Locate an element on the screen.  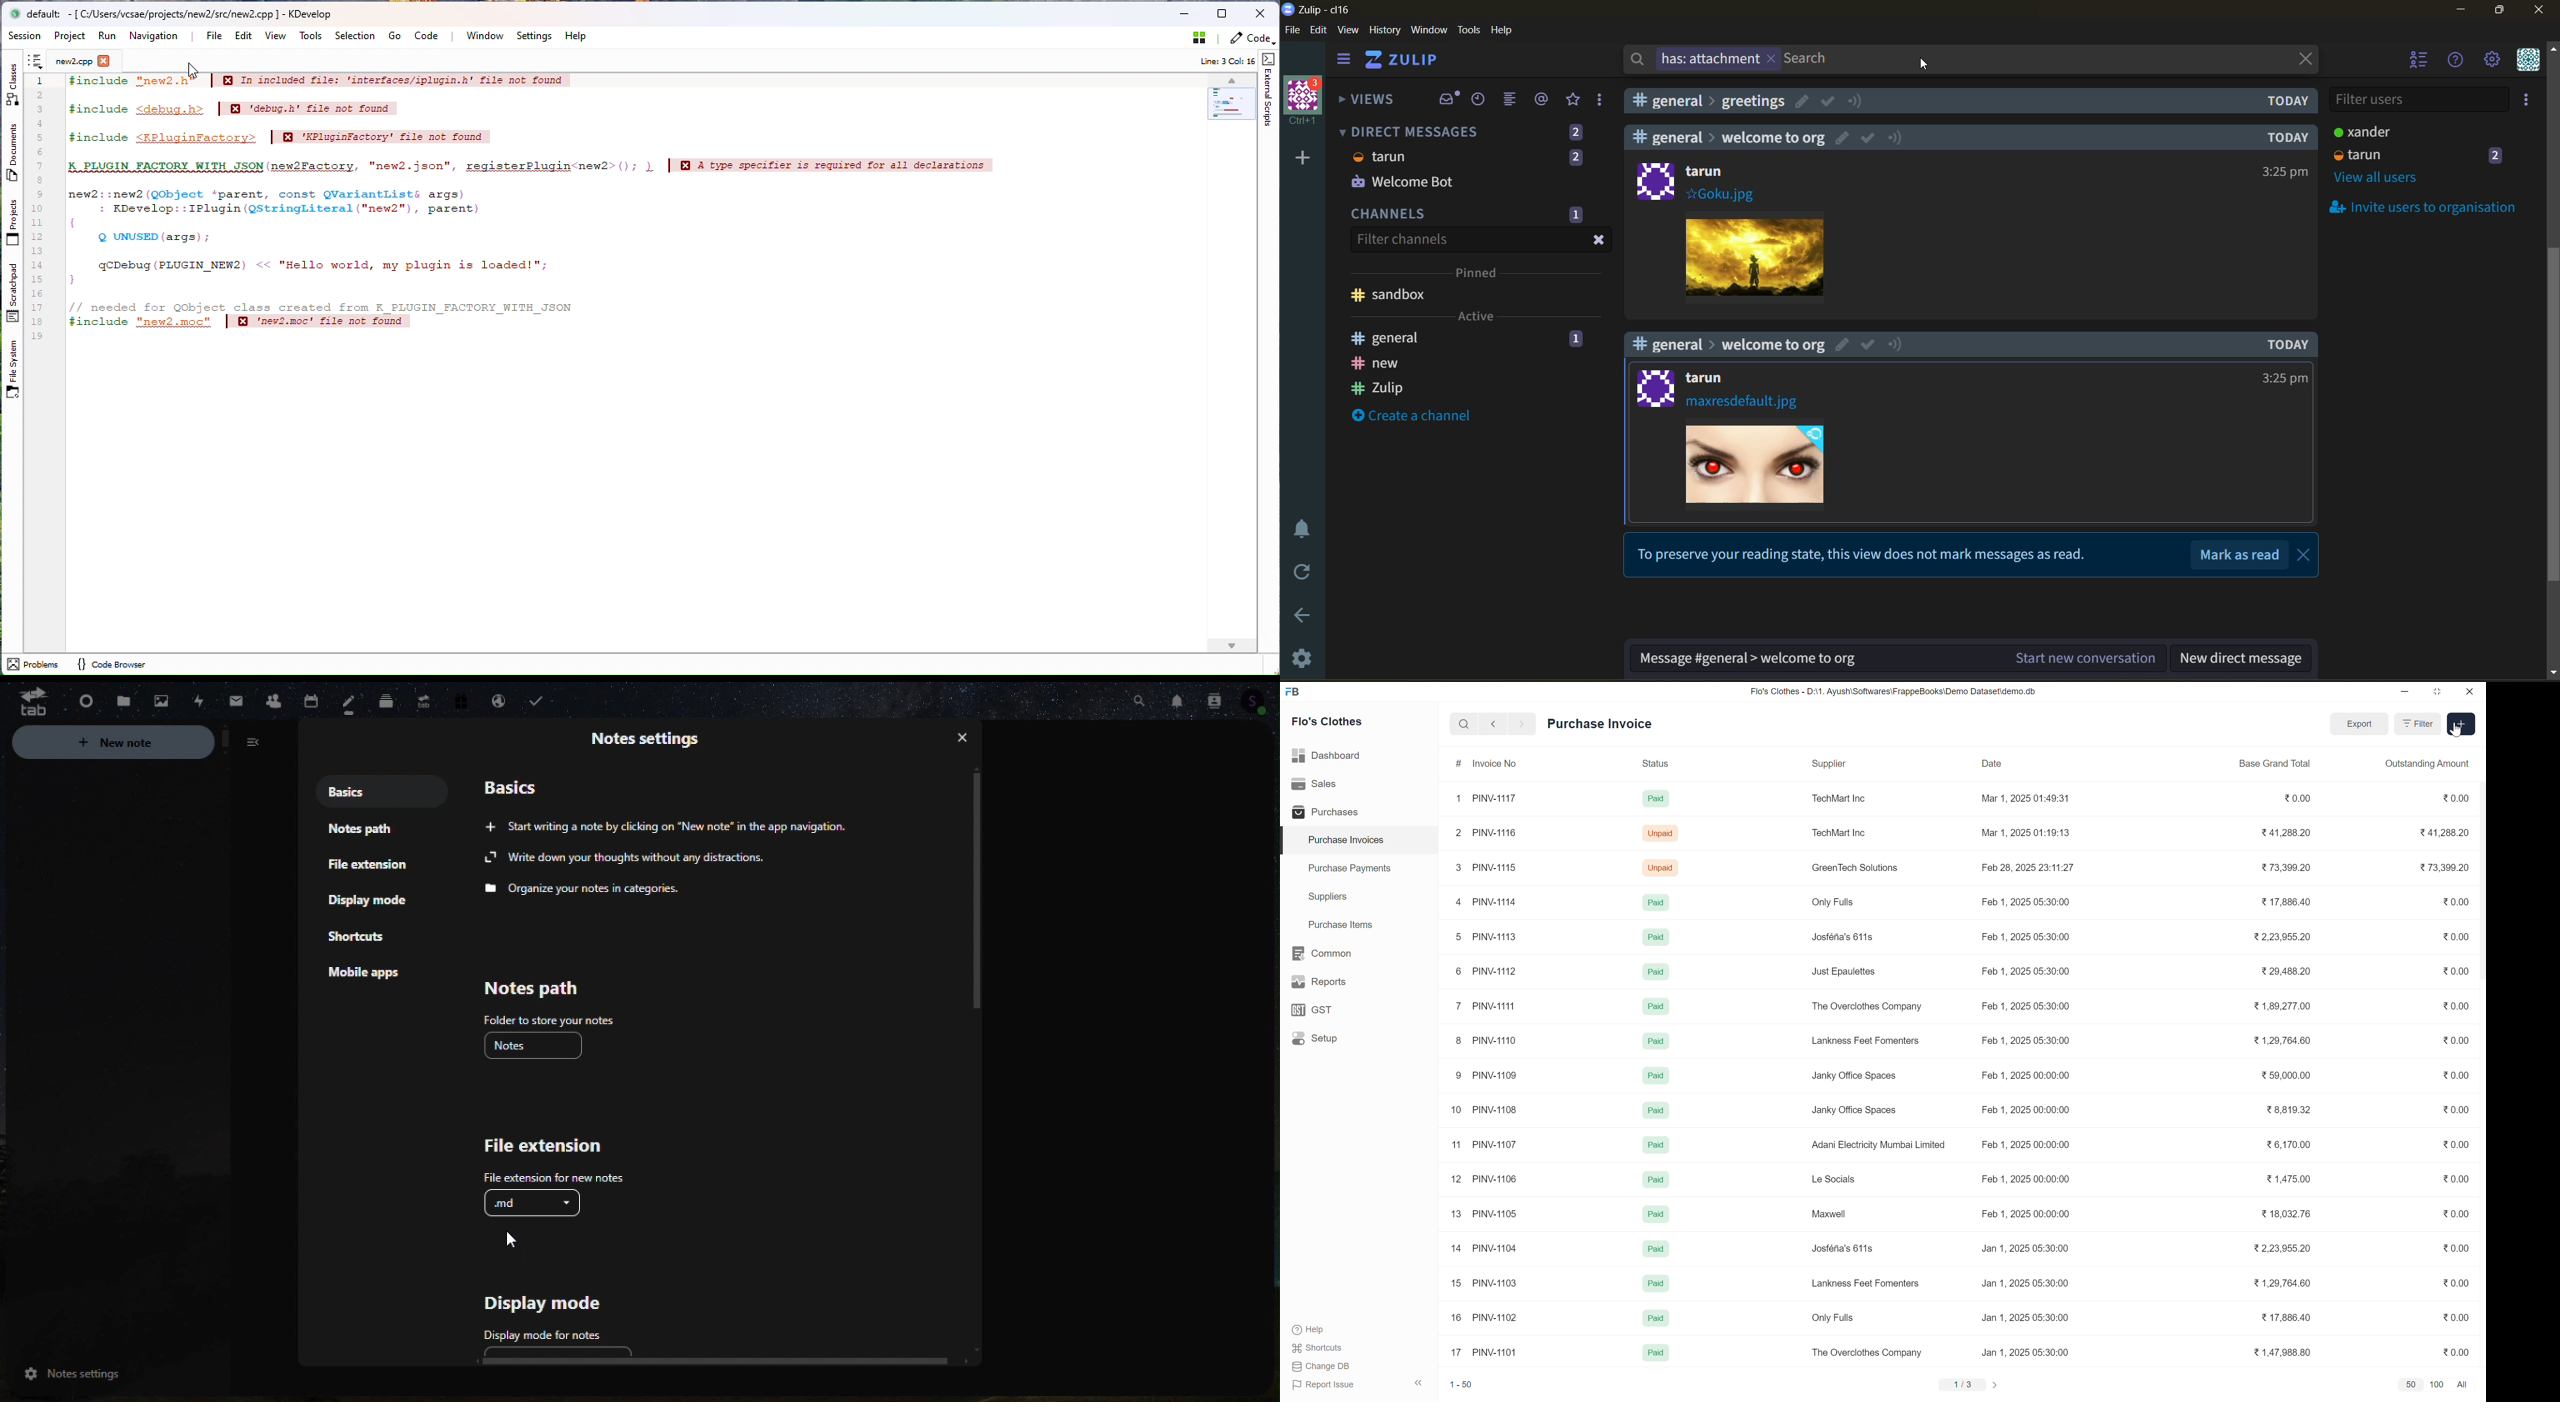
TechMart Inc is located at coordinates (1839, 833).